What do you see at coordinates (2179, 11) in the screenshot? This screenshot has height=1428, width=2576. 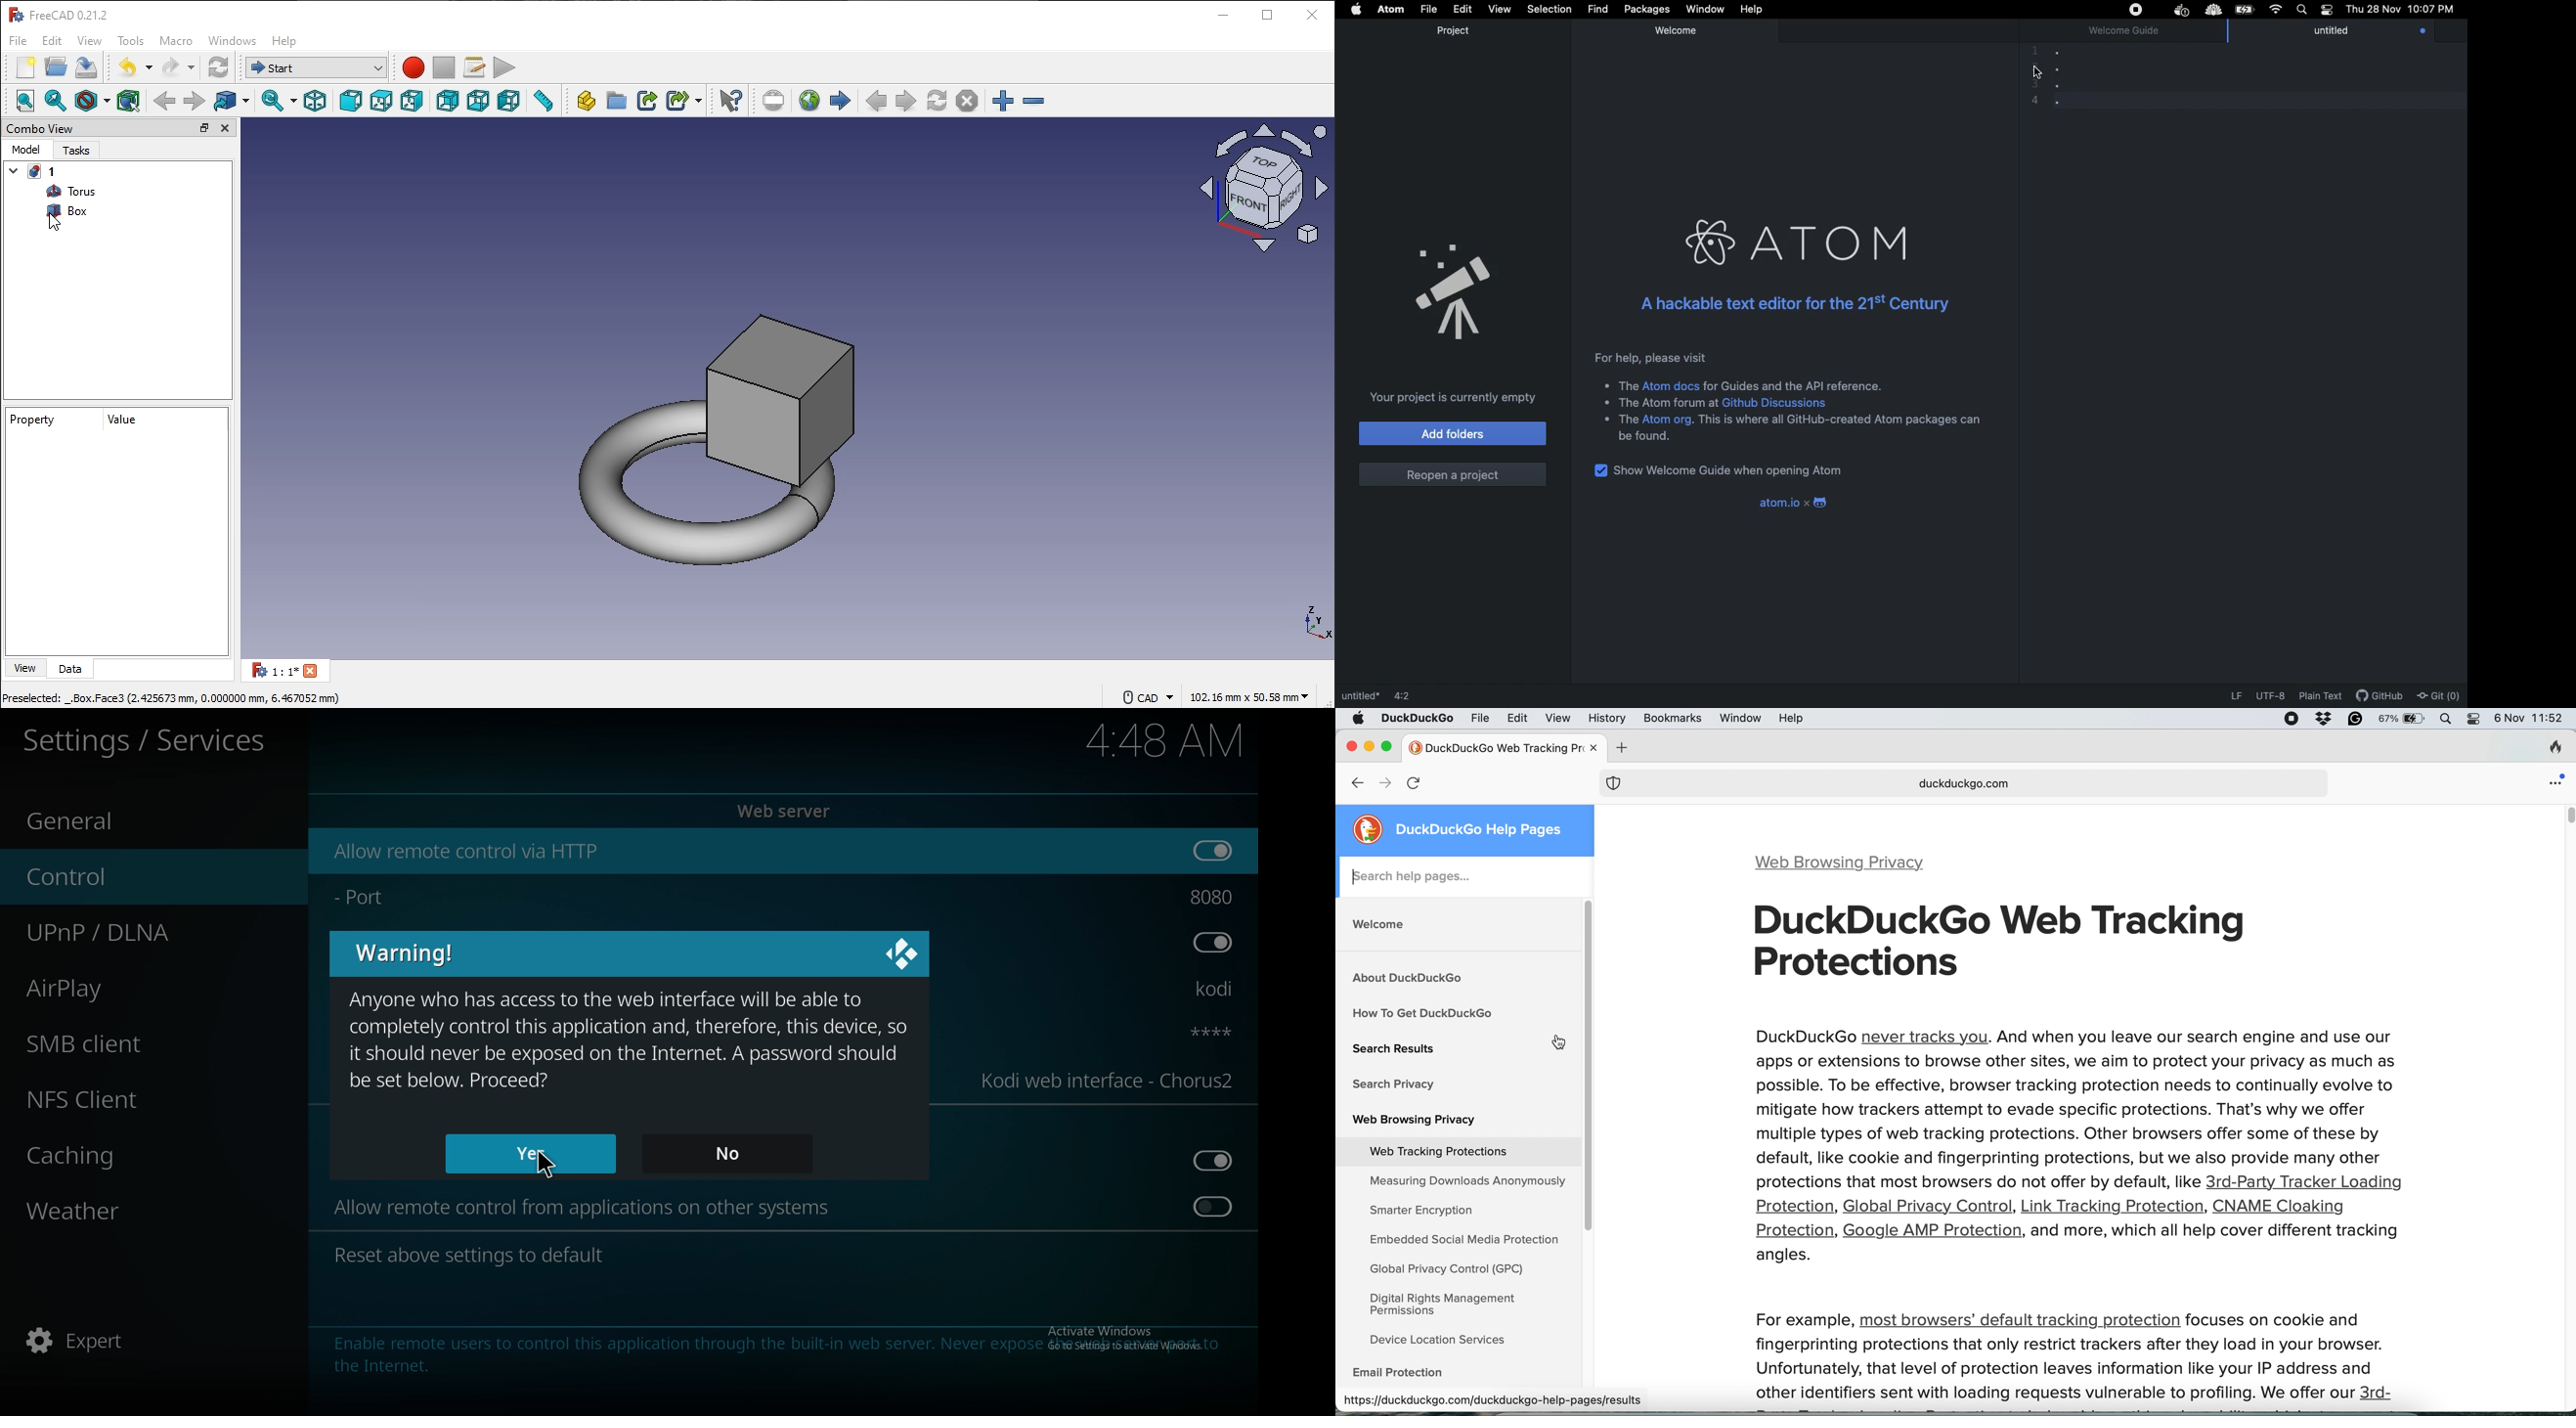 I see `Docker` at bounding box center [2179, 11].